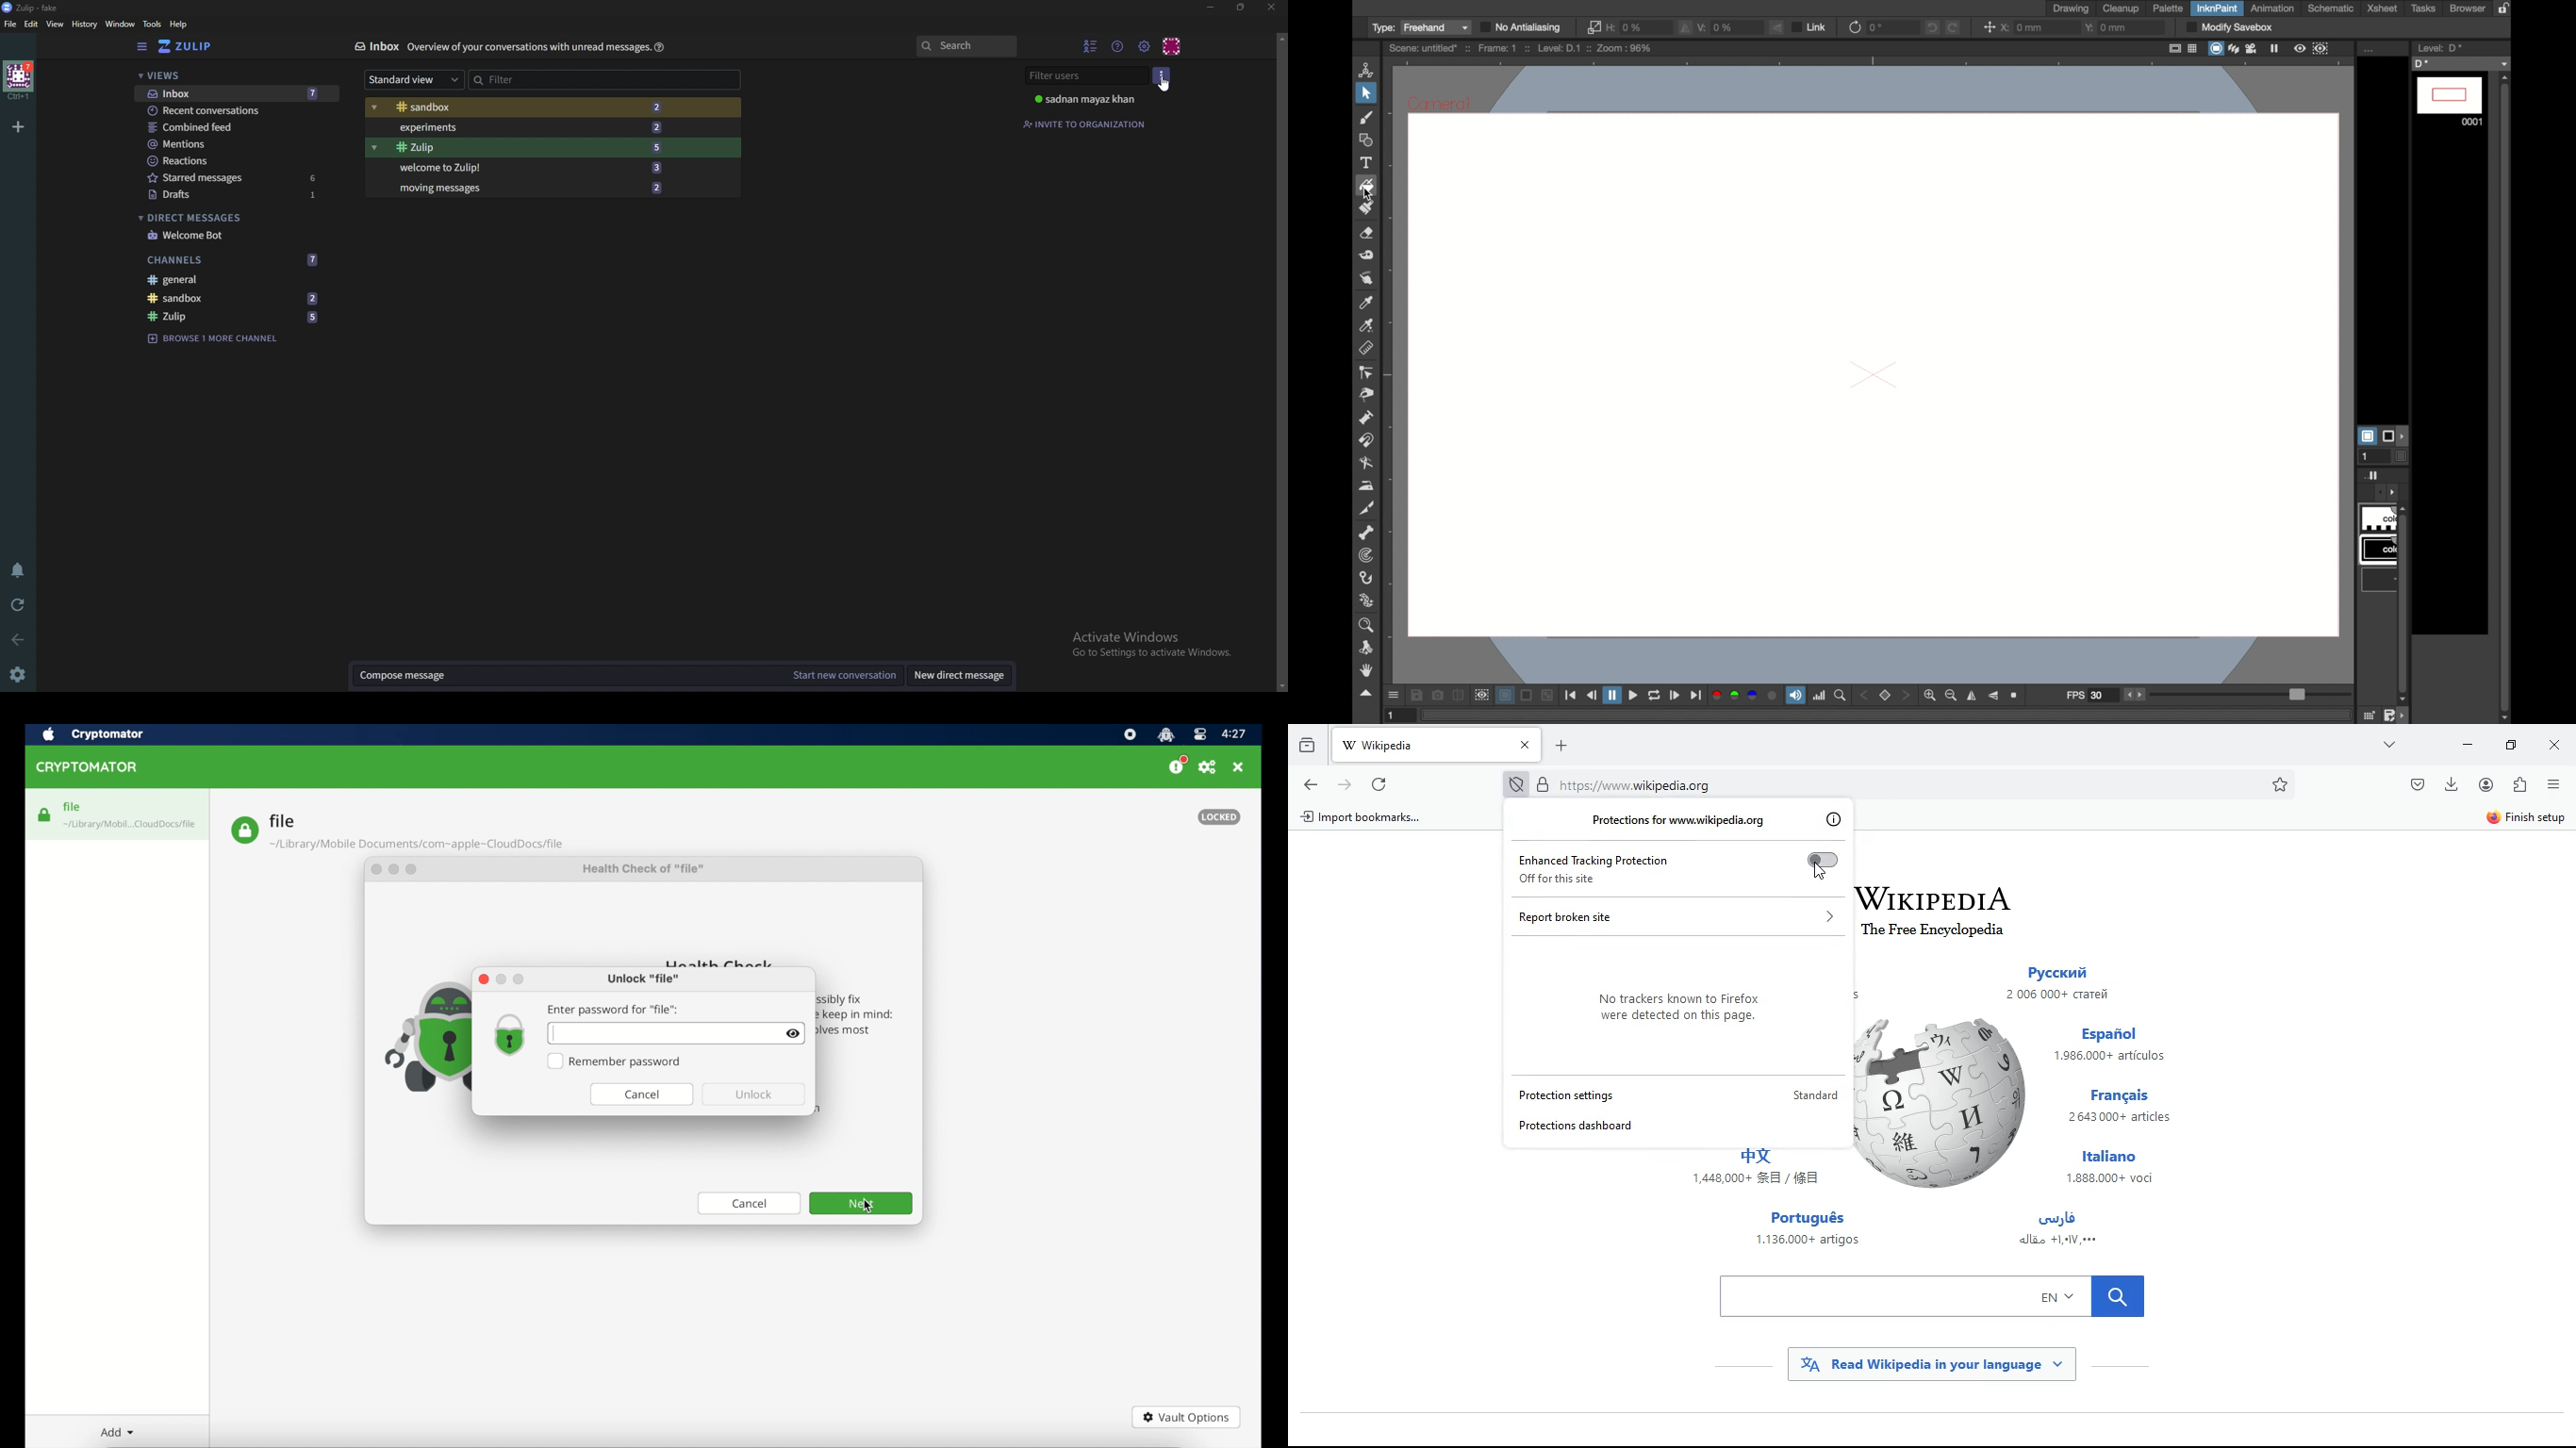 The image size is (2576, 1456). Describe the element at coordinates (2069, 1234) in the screenshot. I see `arabic` at that location.